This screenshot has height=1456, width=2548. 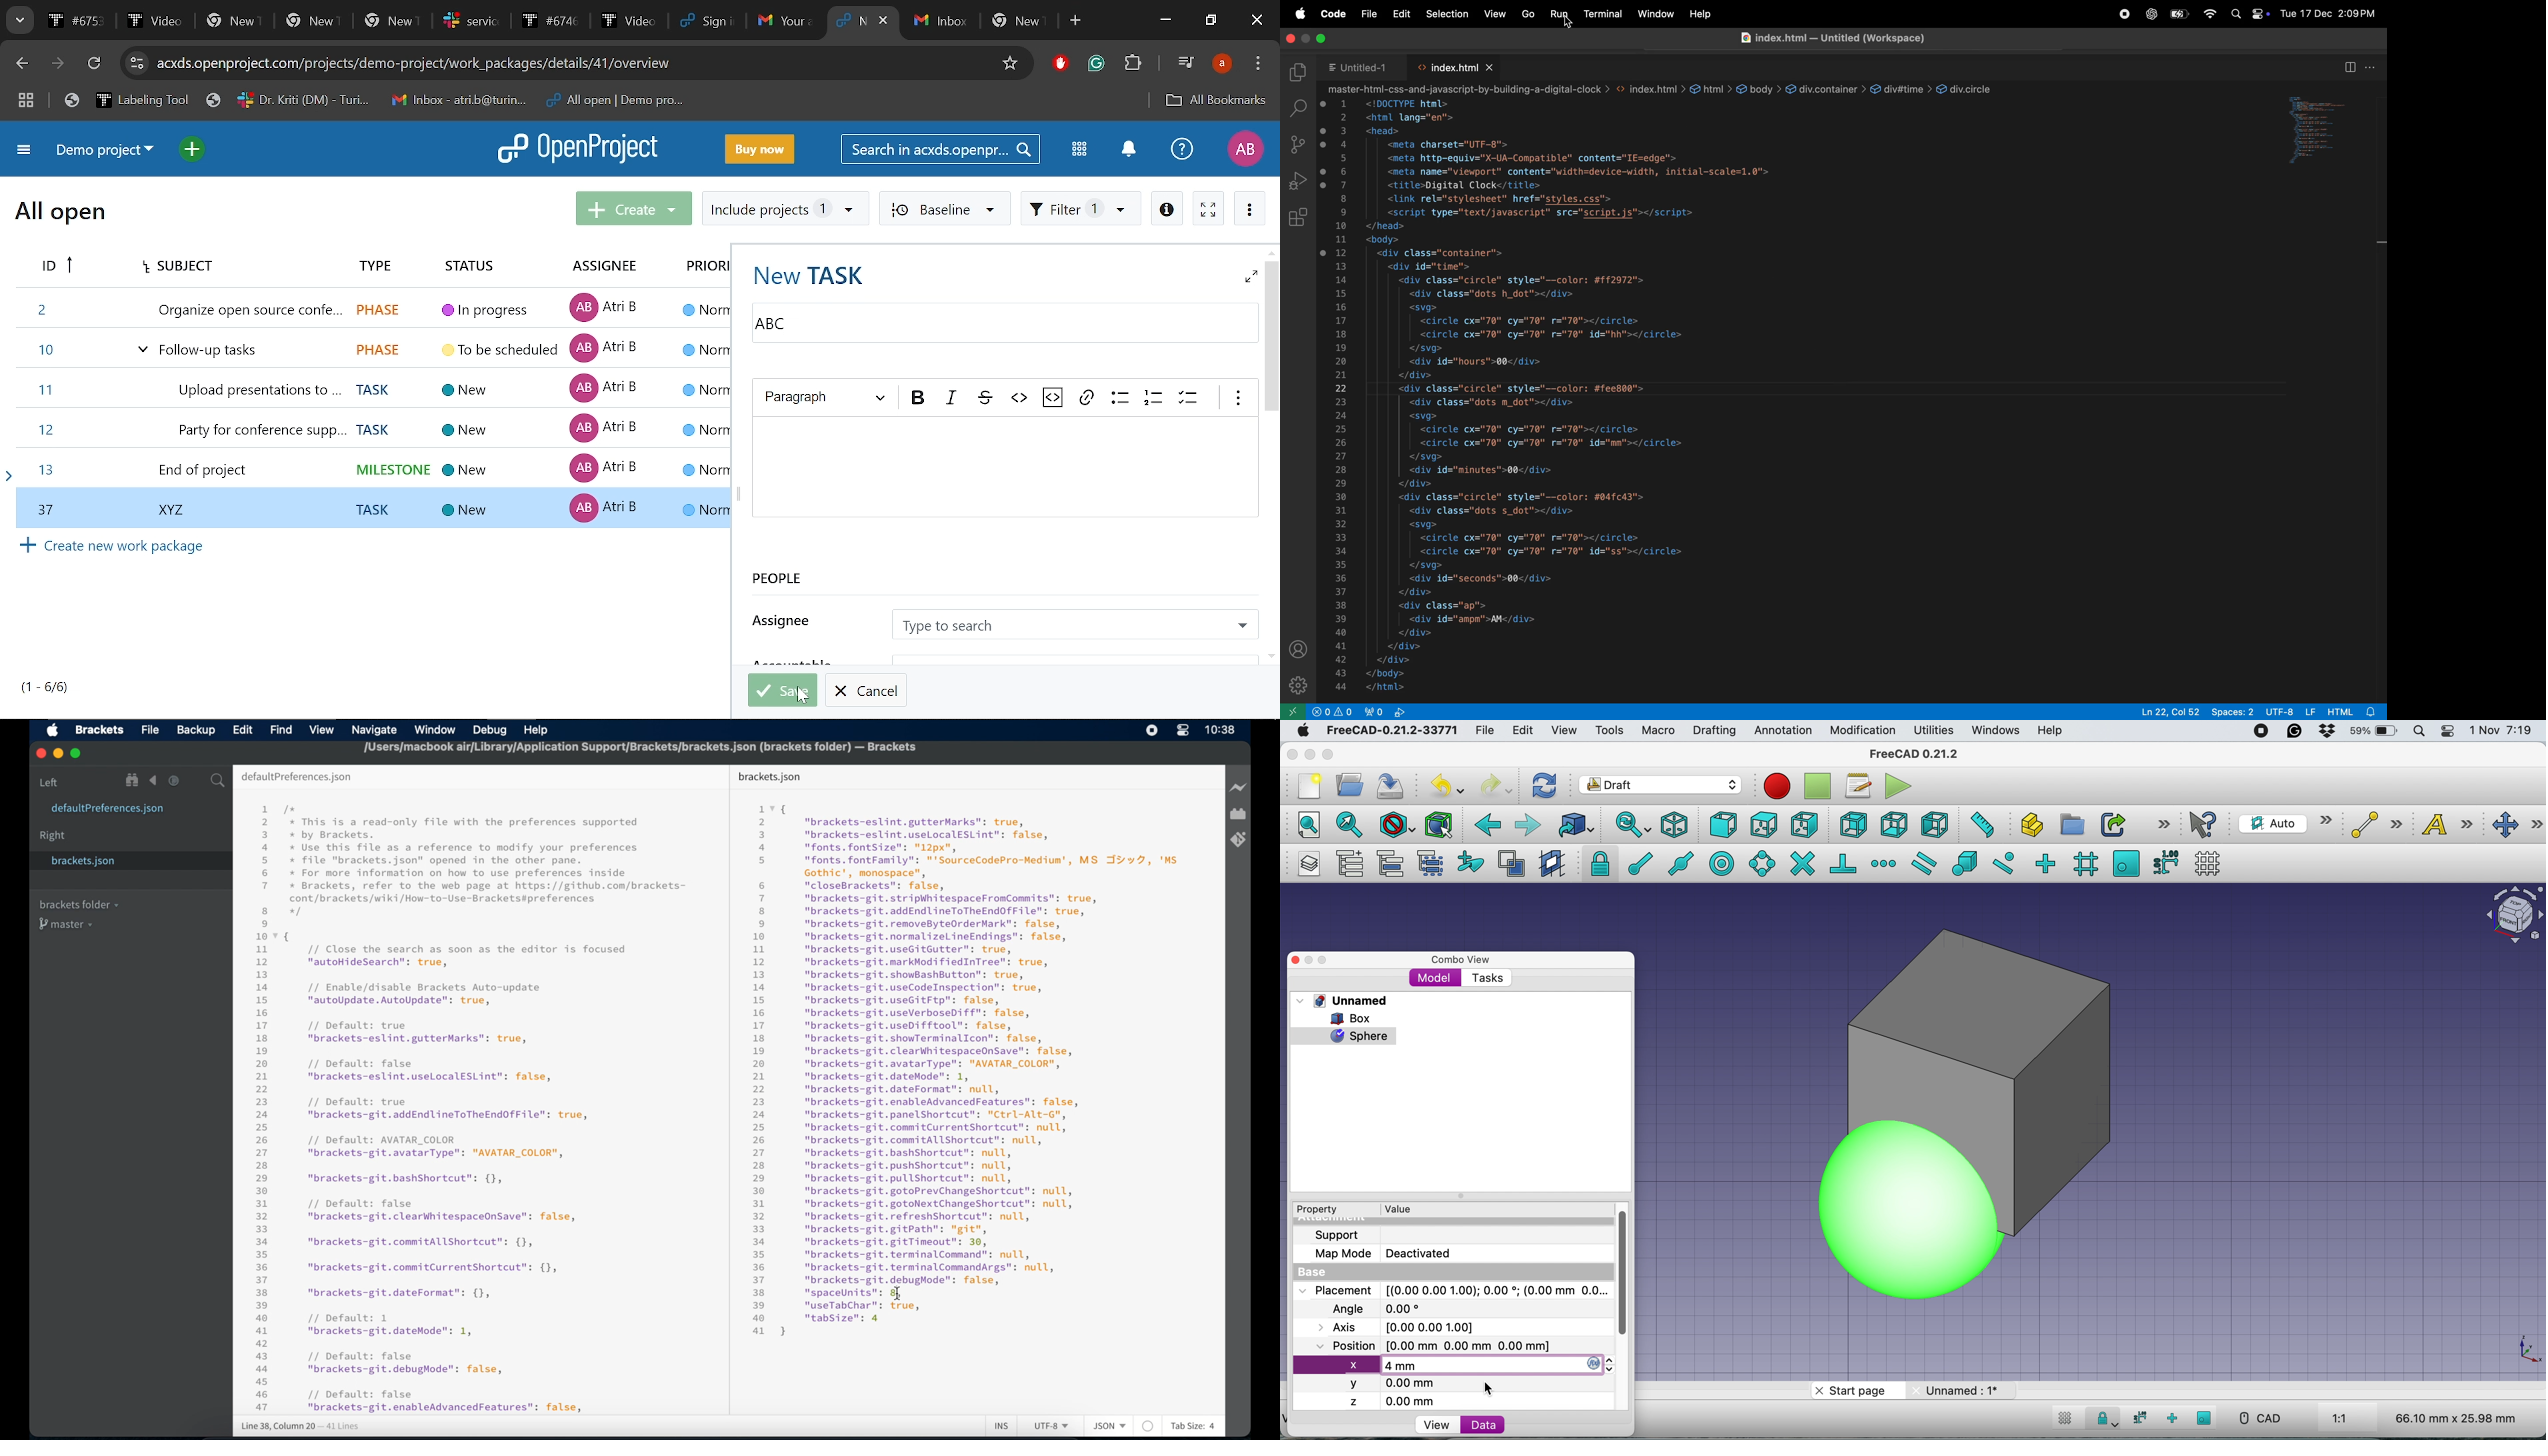 What do you see at coordinates (19, 64) in the screenshot?
I see `Previous page` at bounding box center [19, 64].